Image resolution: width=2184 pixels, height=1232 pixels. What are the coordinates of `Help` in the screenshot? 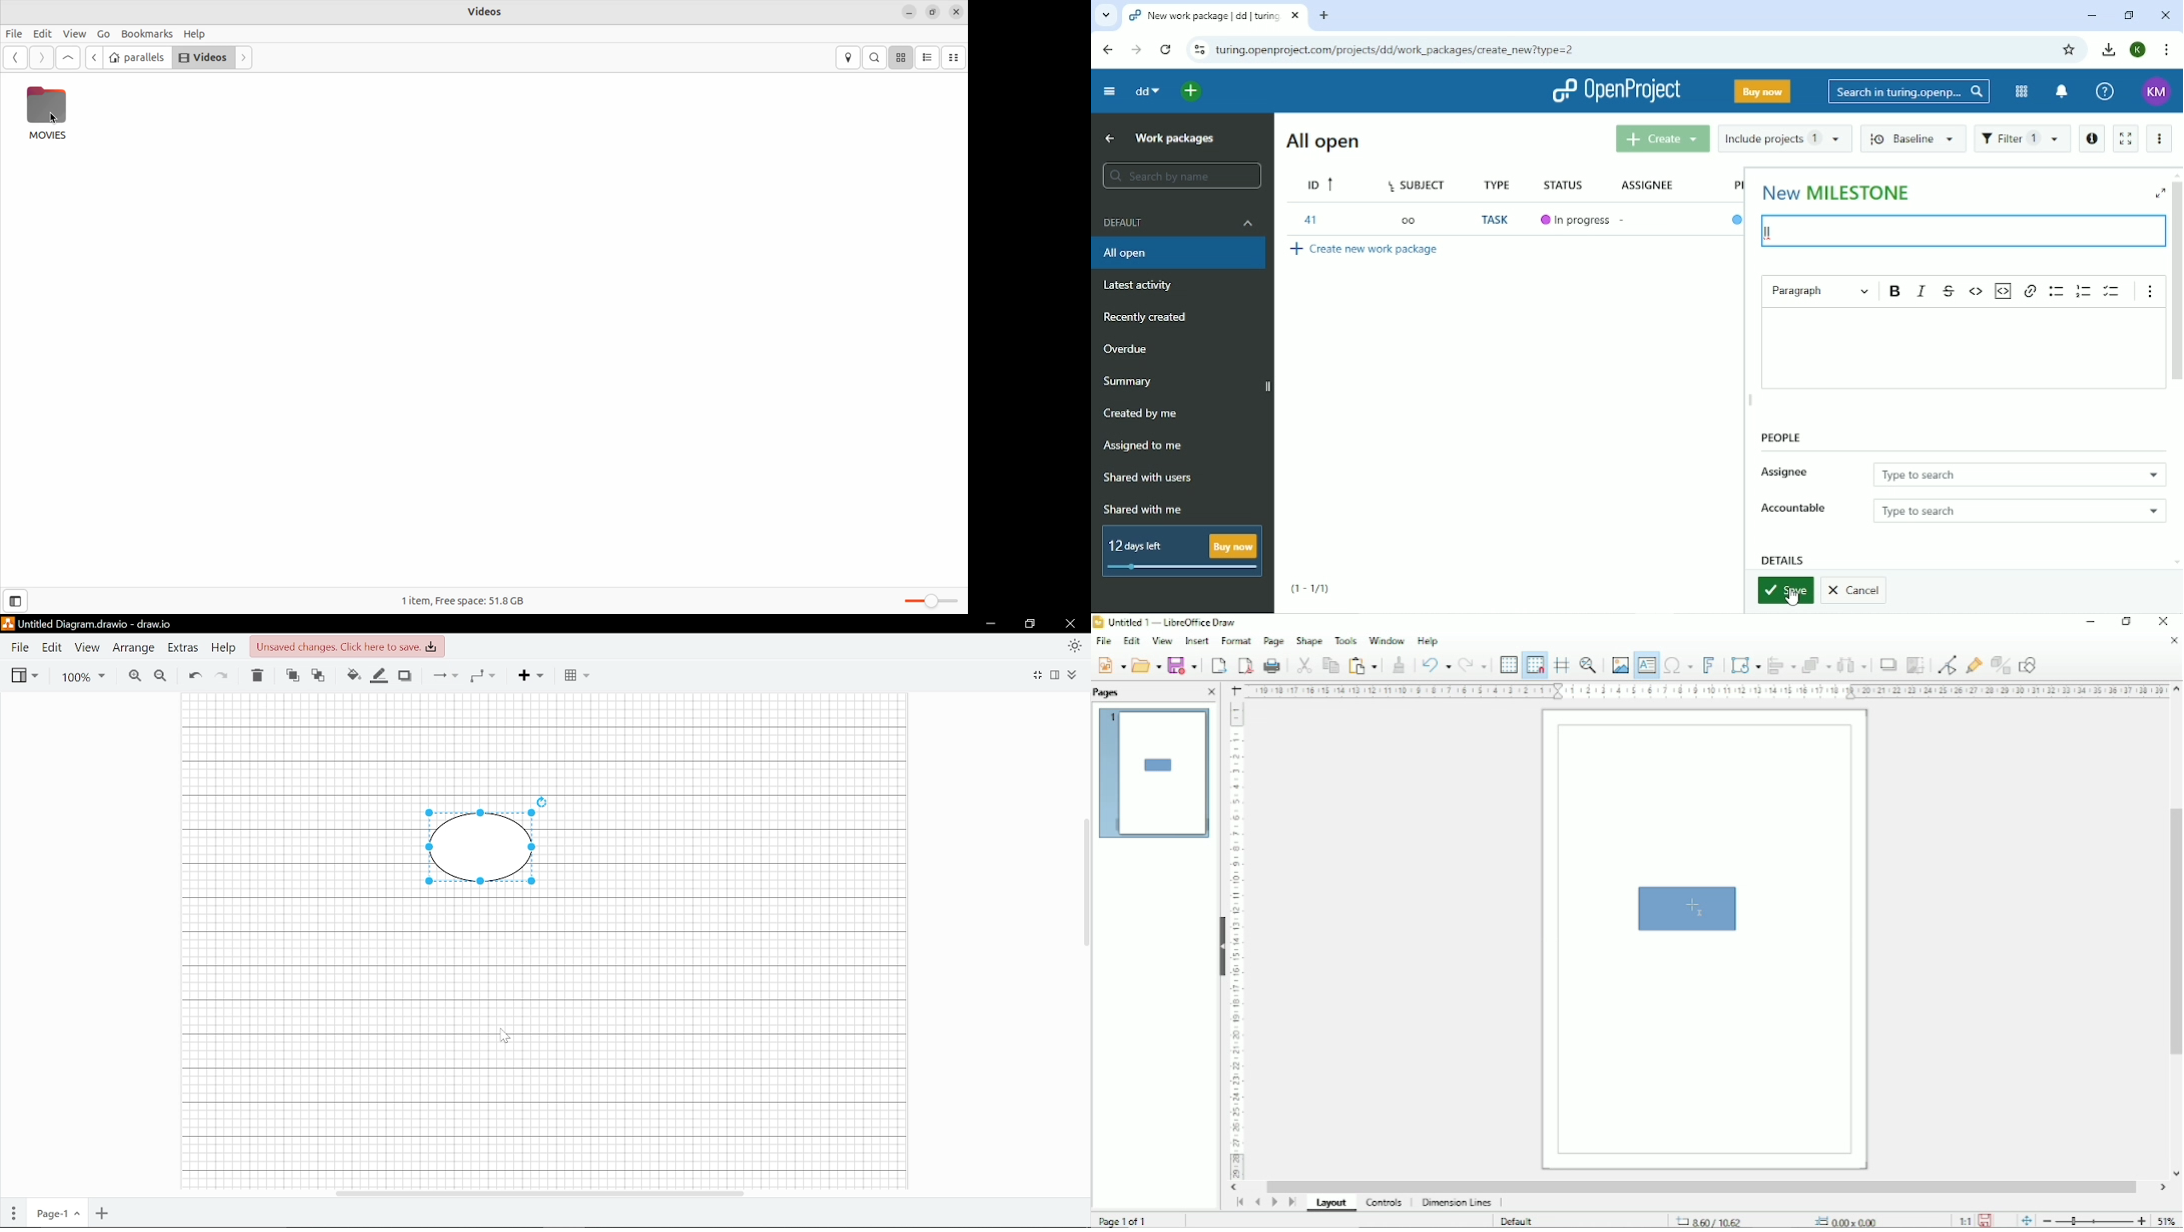 It's located at (2105, 92).